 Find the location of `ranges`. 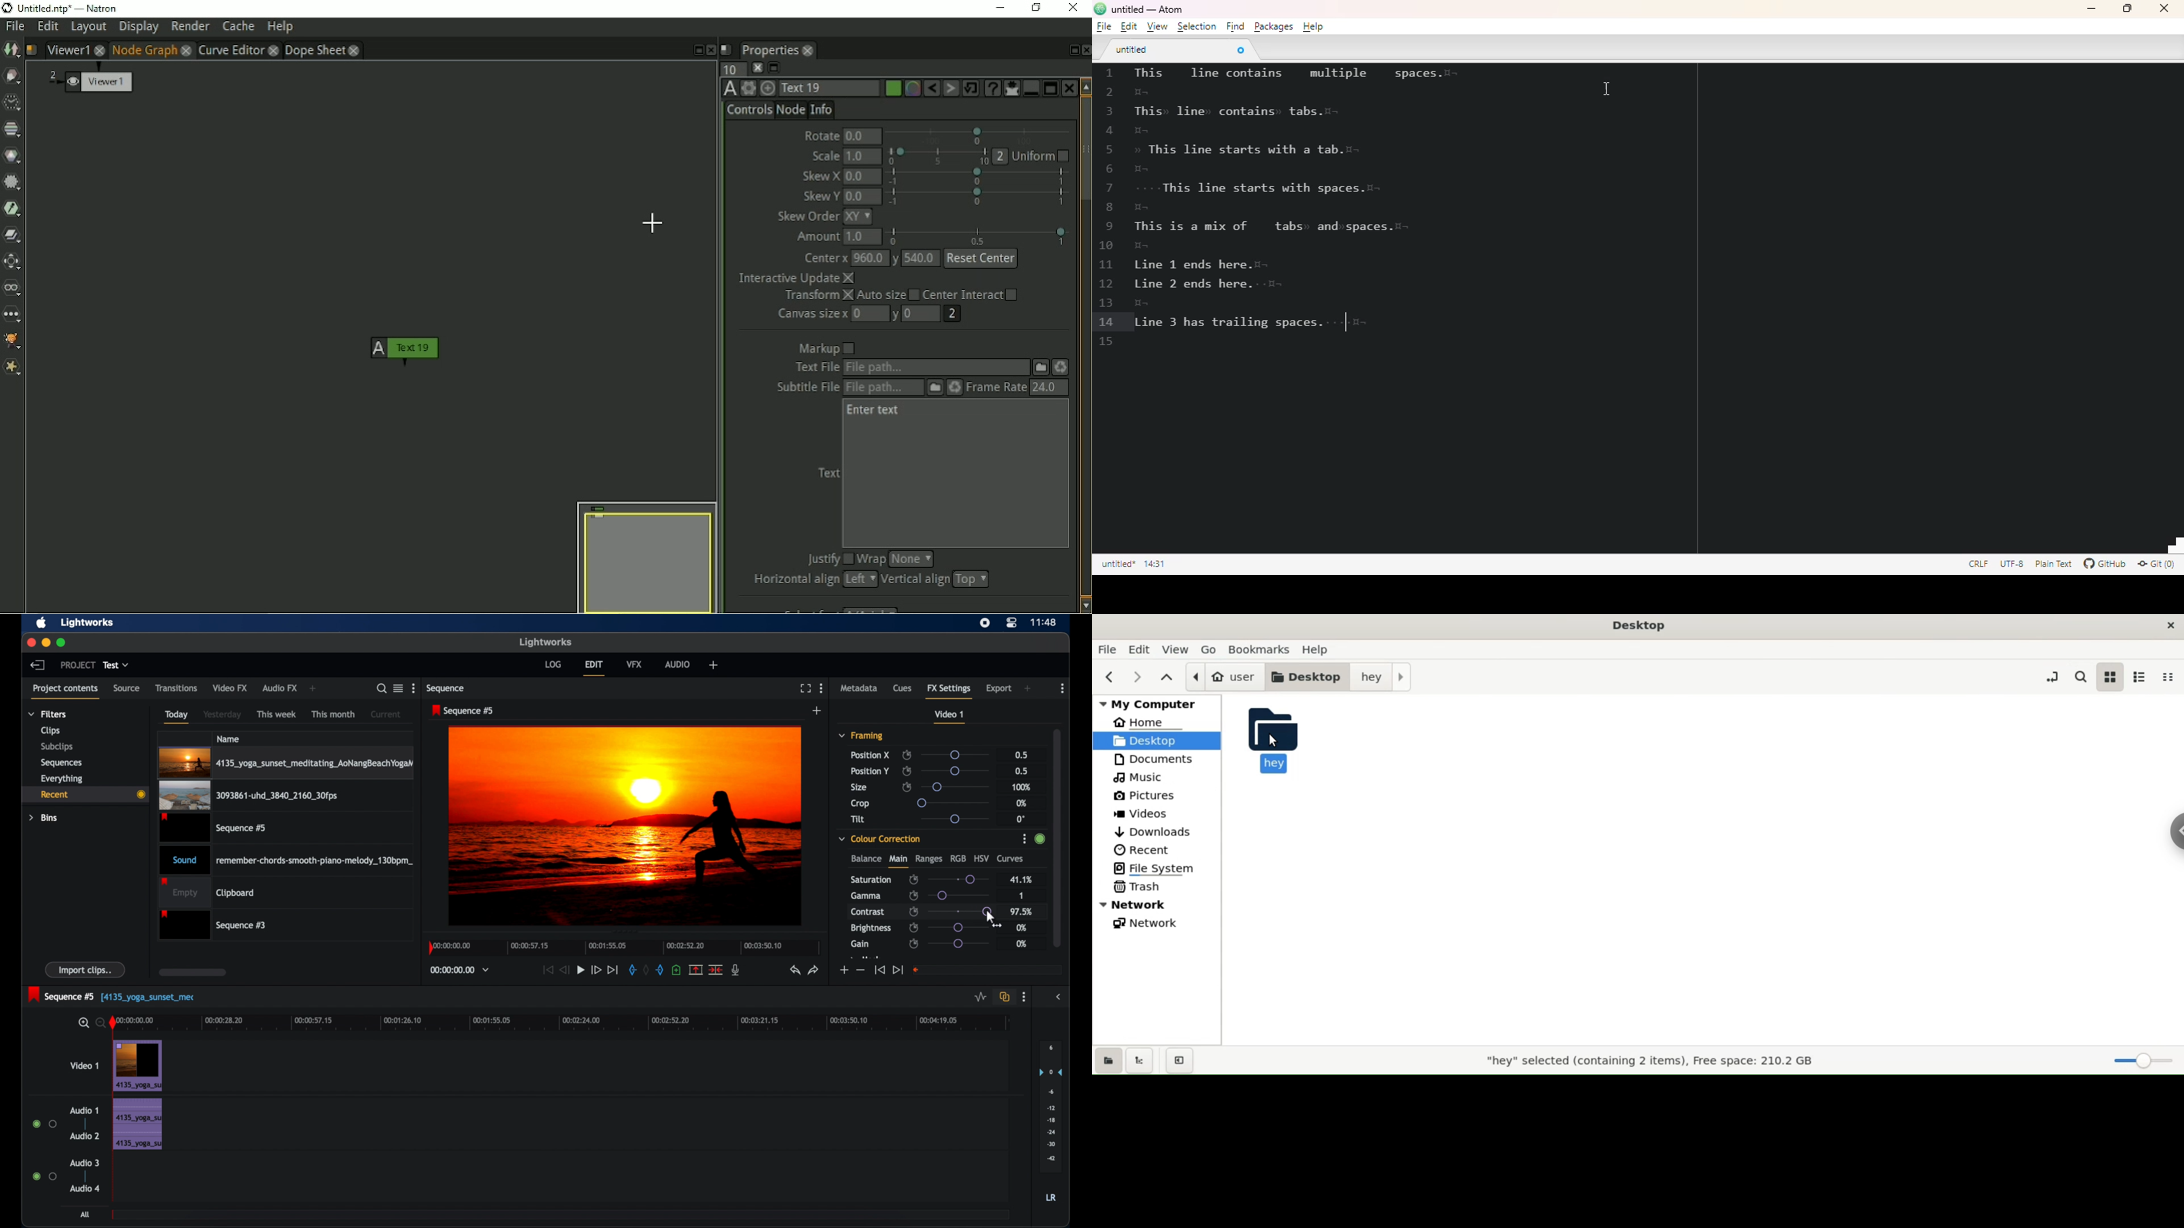

ranges is located at coordinates (929, 859).